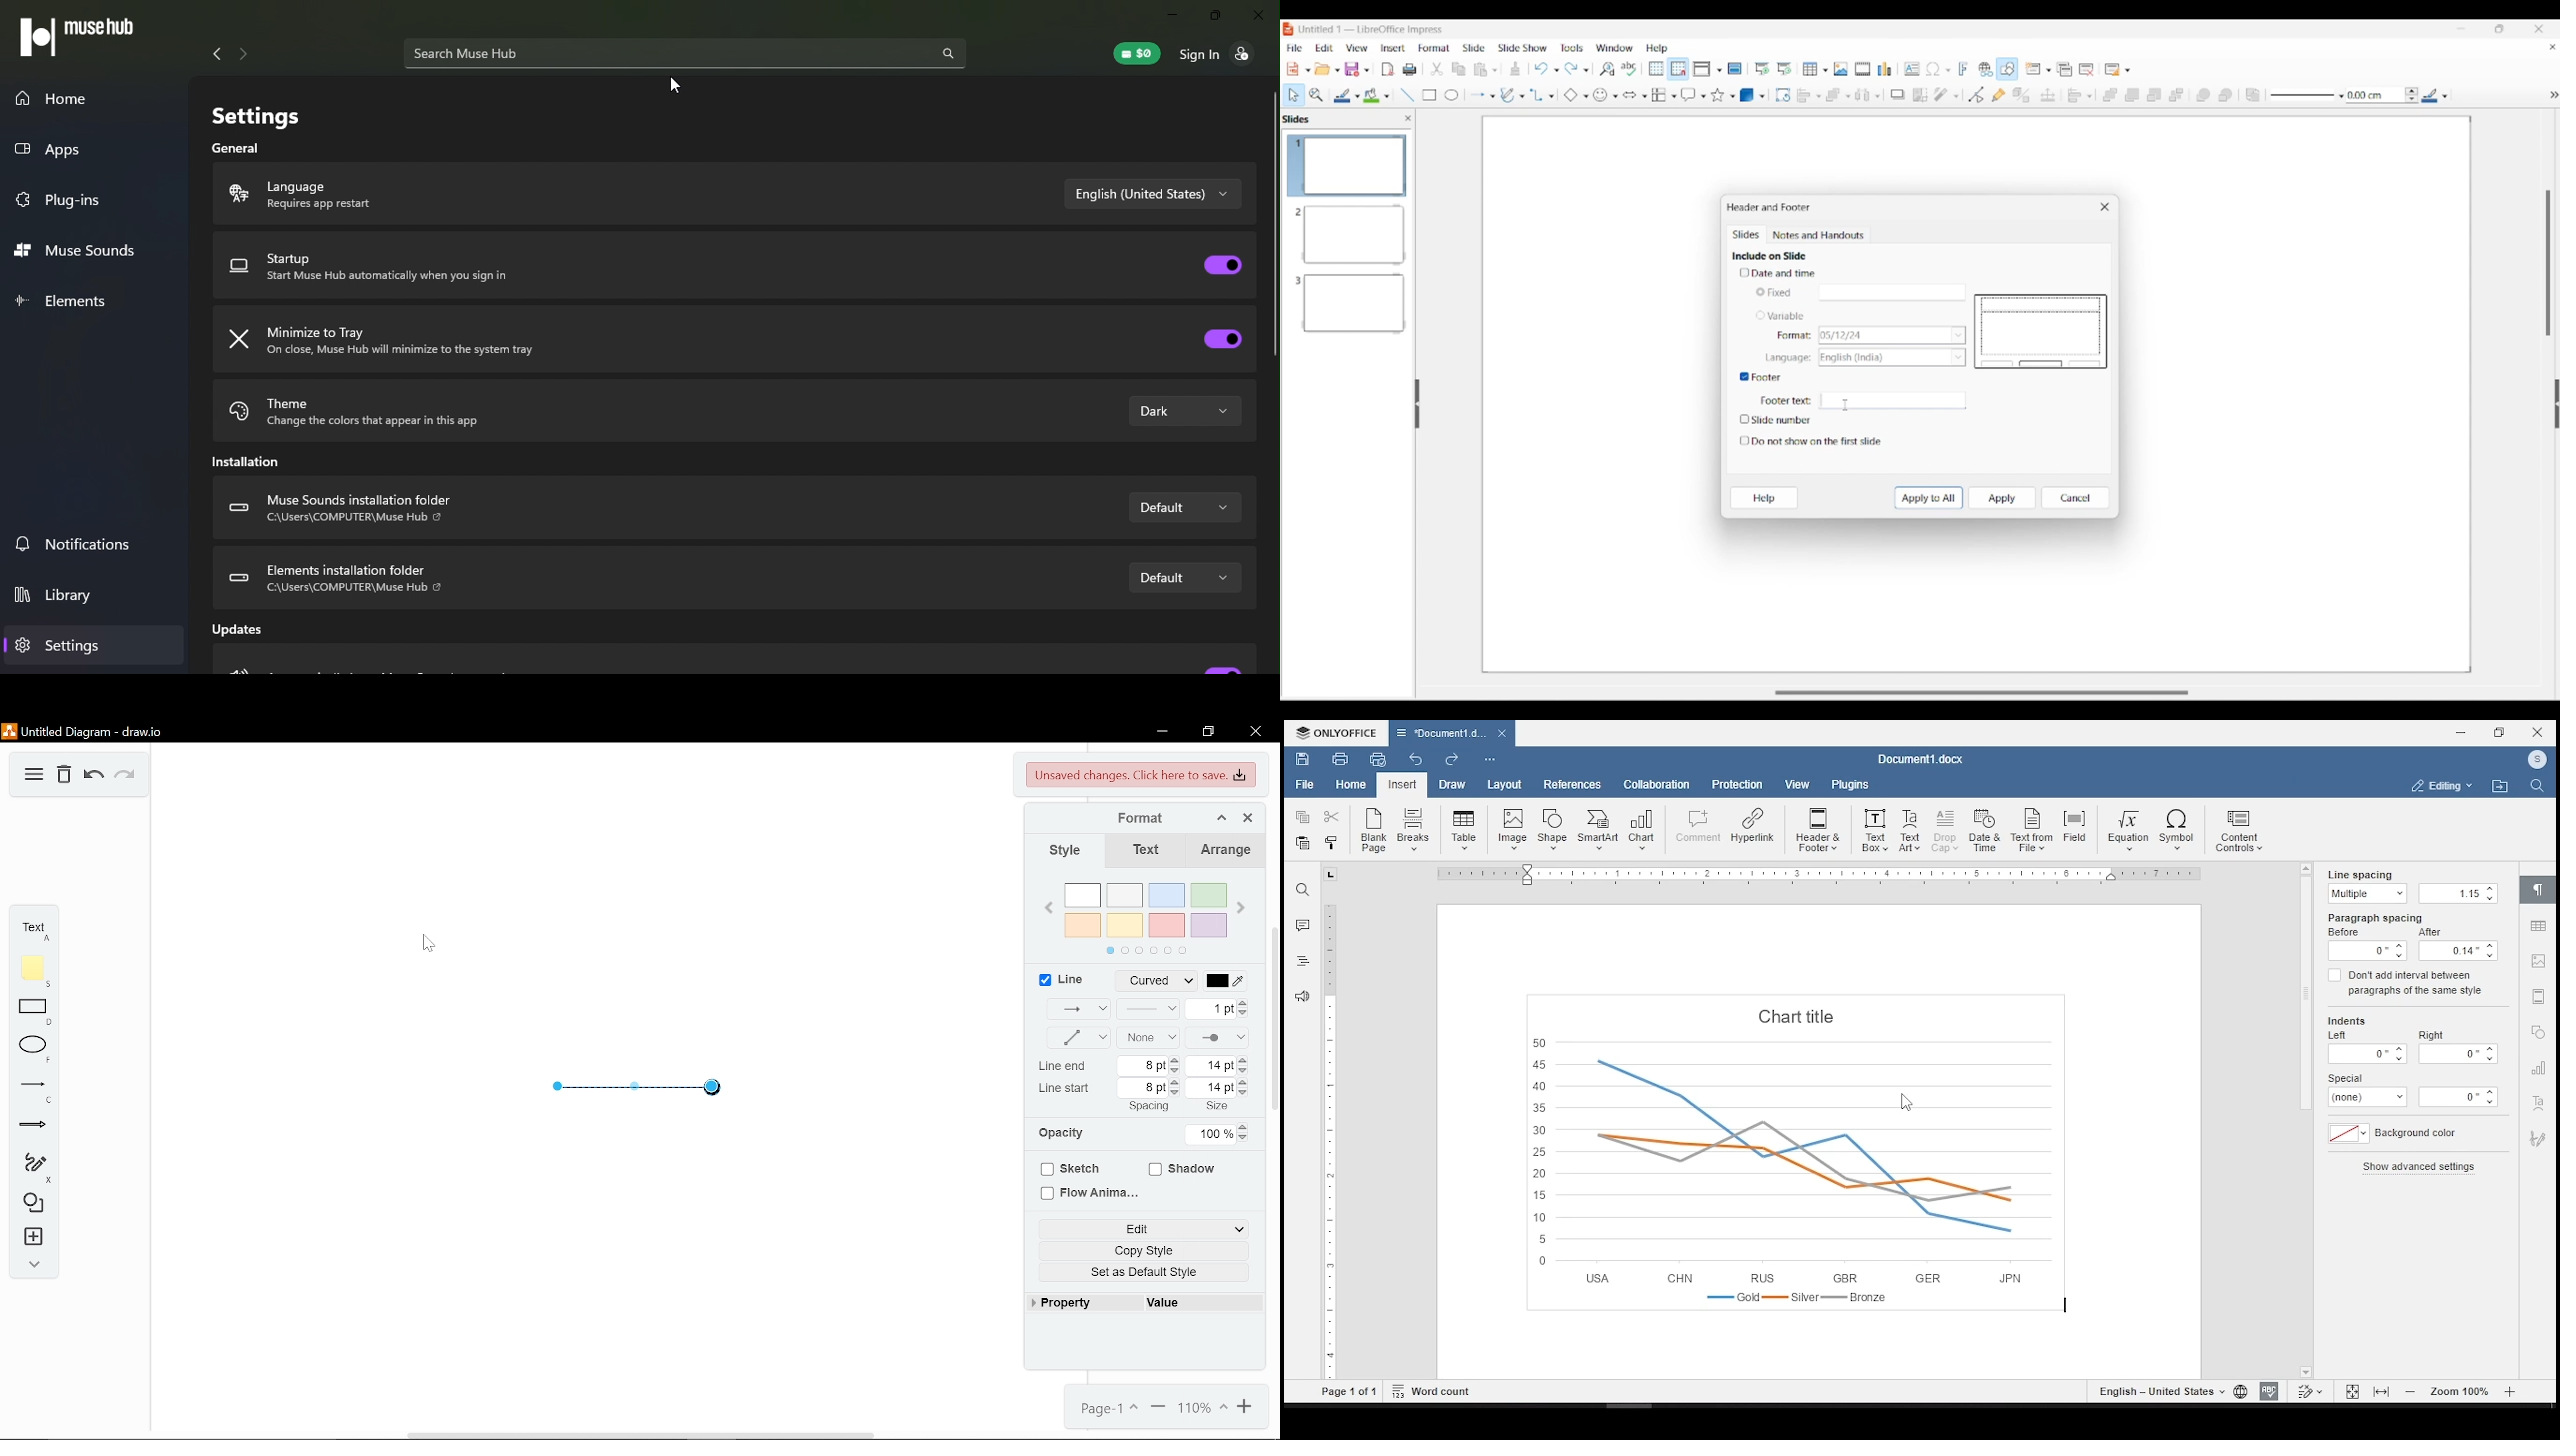 The image size is (2576, 1456). What do you see at coordinates (1070, 853) in the screenshot?
I see `Style` at bounding box center [1070, 853].